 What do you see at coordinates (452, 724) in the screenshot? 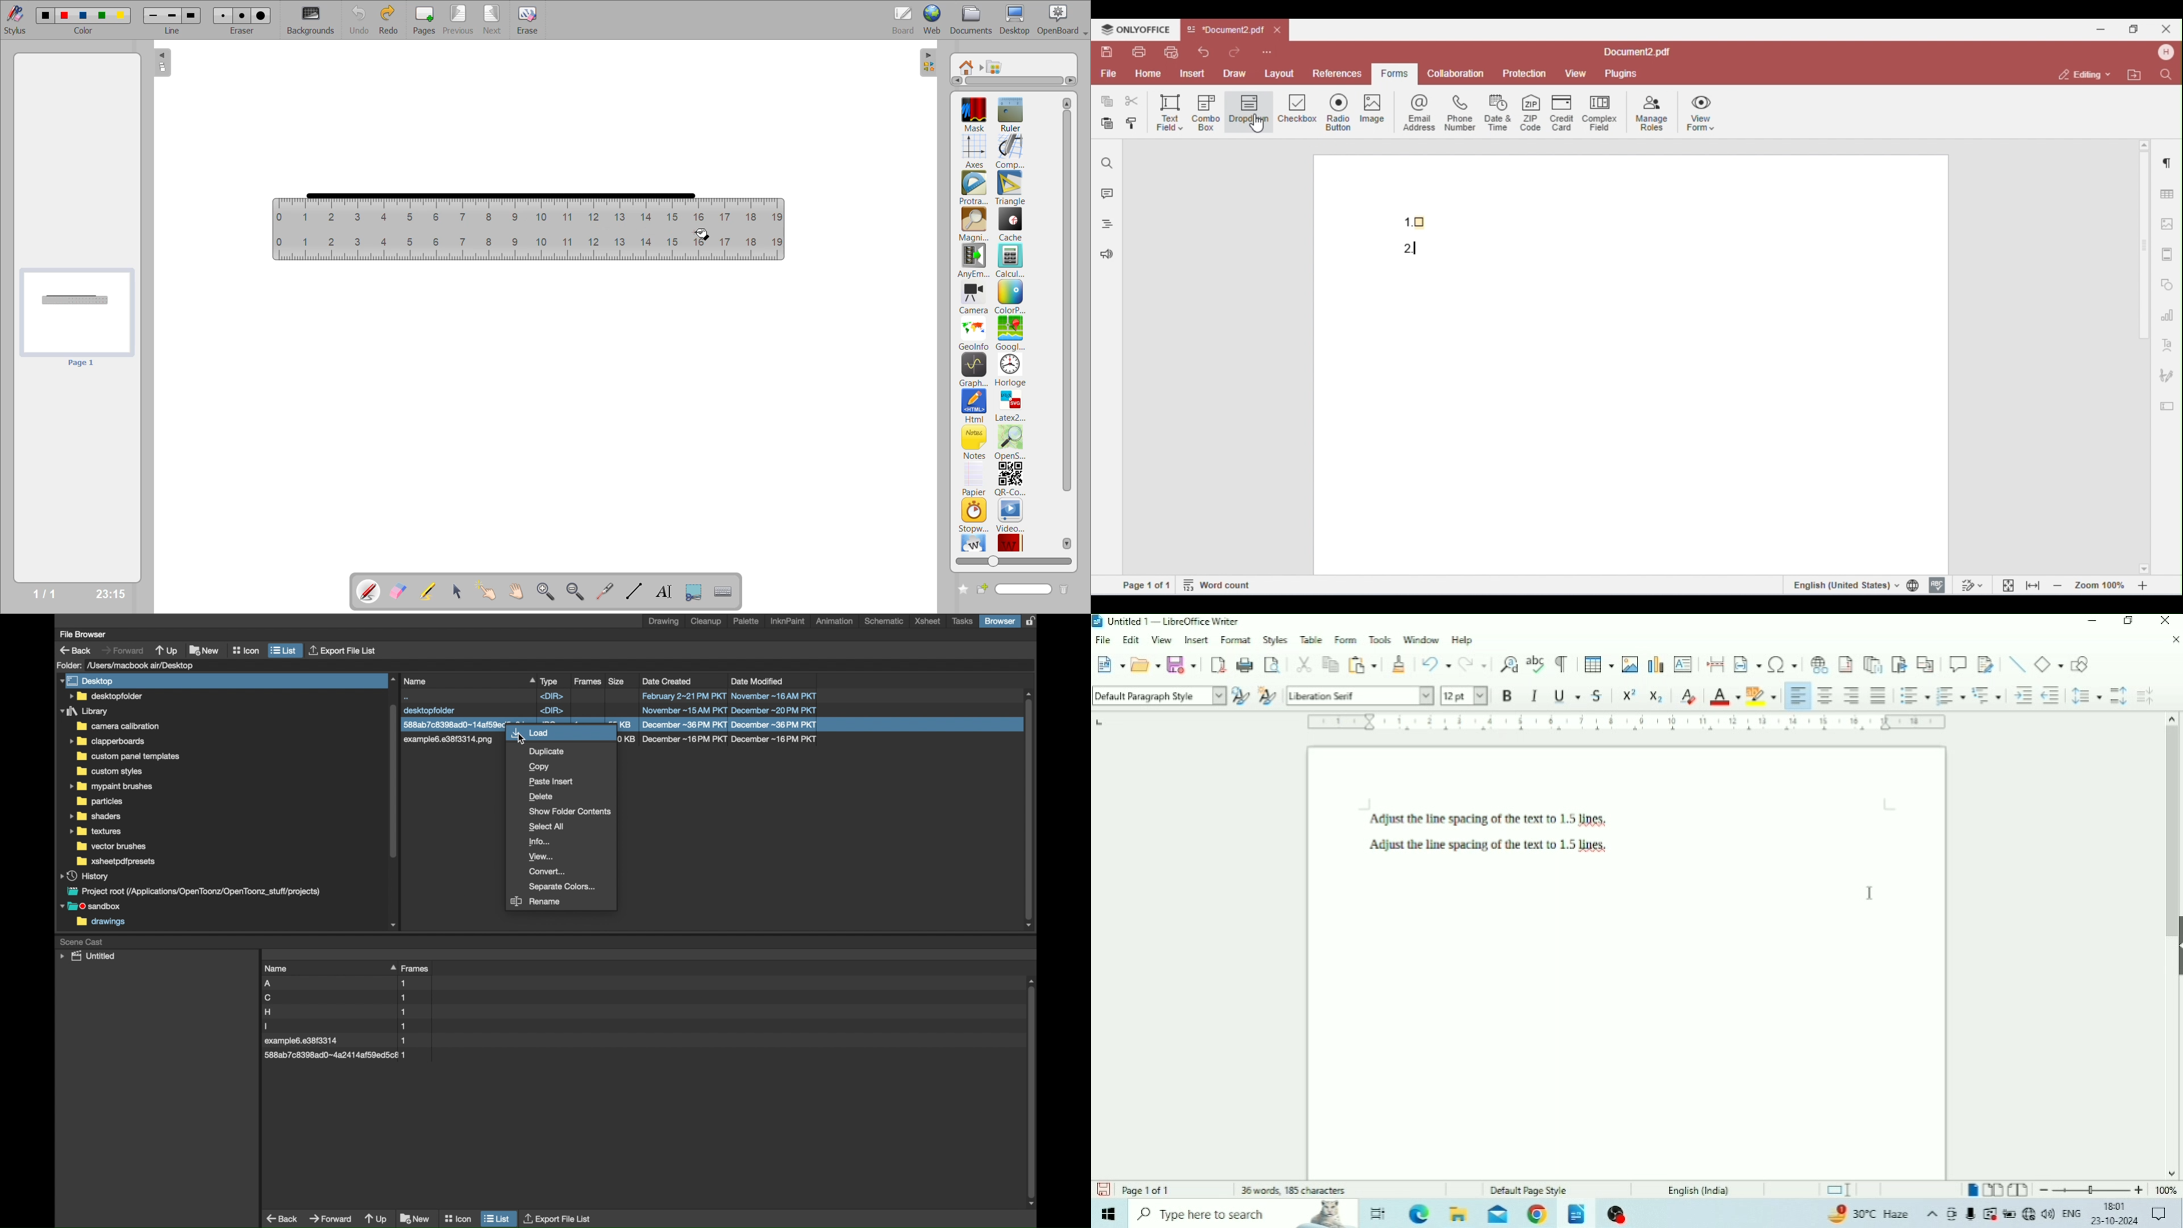
I see `file` at bounding box center [452, 724].